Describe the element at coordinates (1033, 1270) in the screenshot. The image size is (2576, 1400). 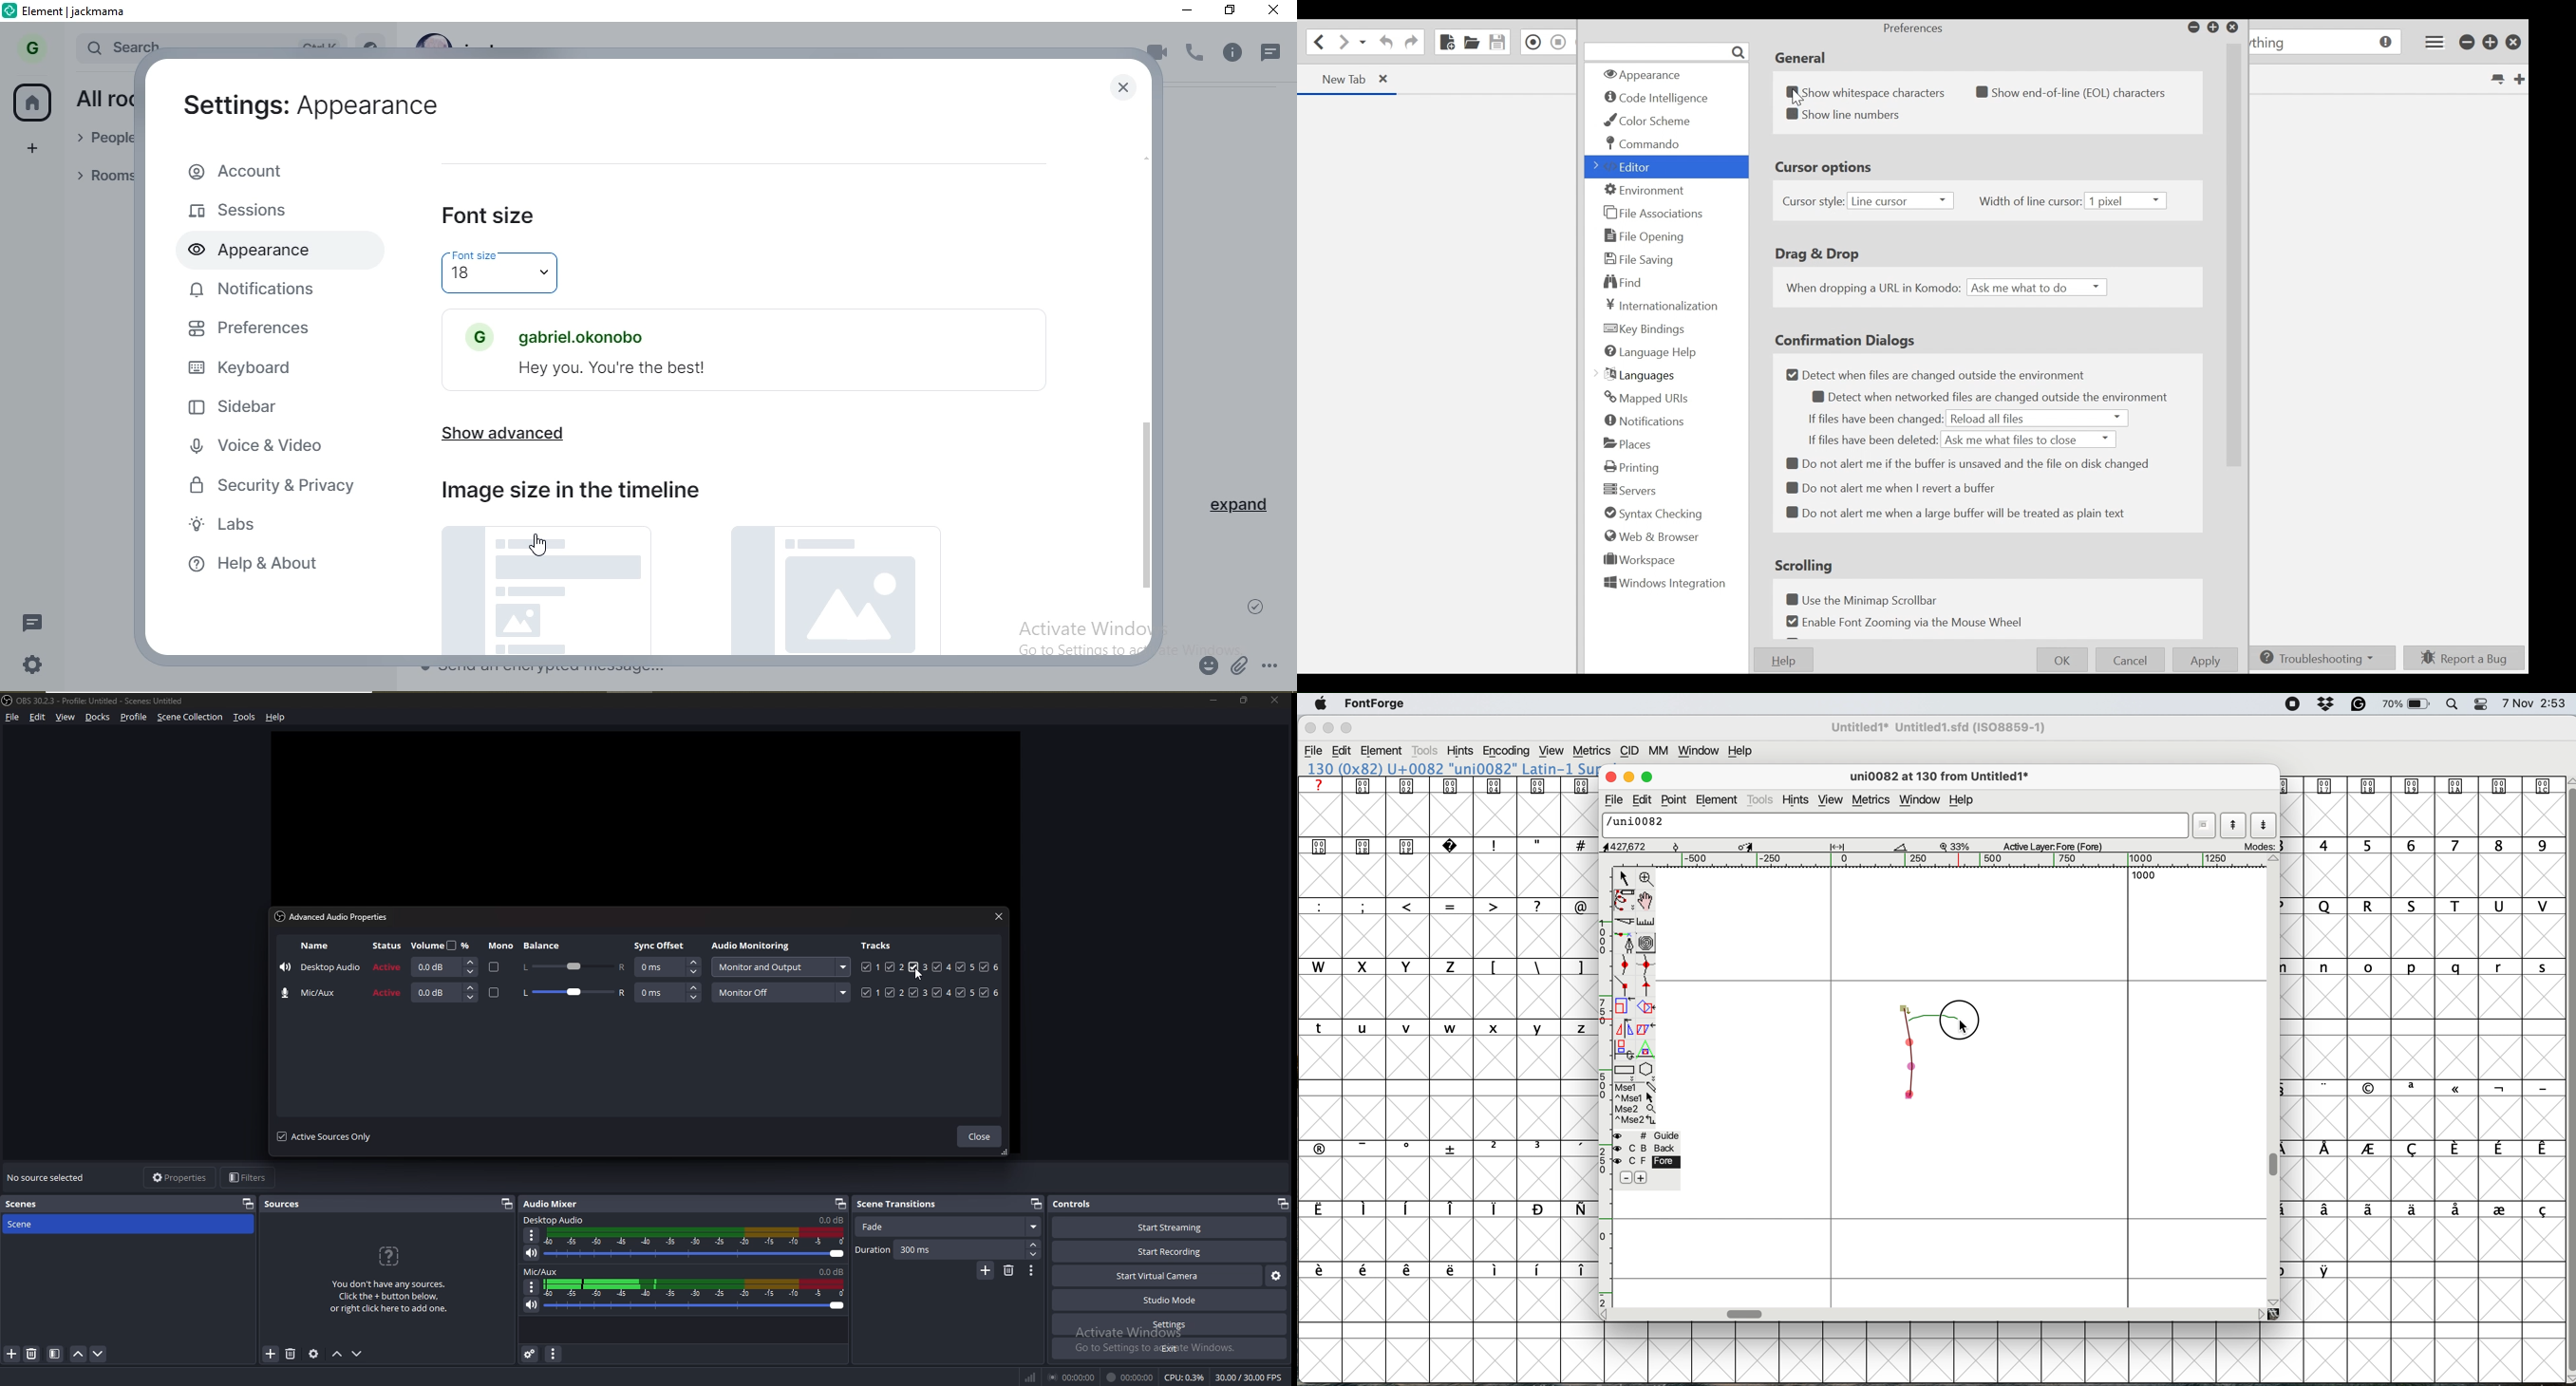
I see `options` at that location.